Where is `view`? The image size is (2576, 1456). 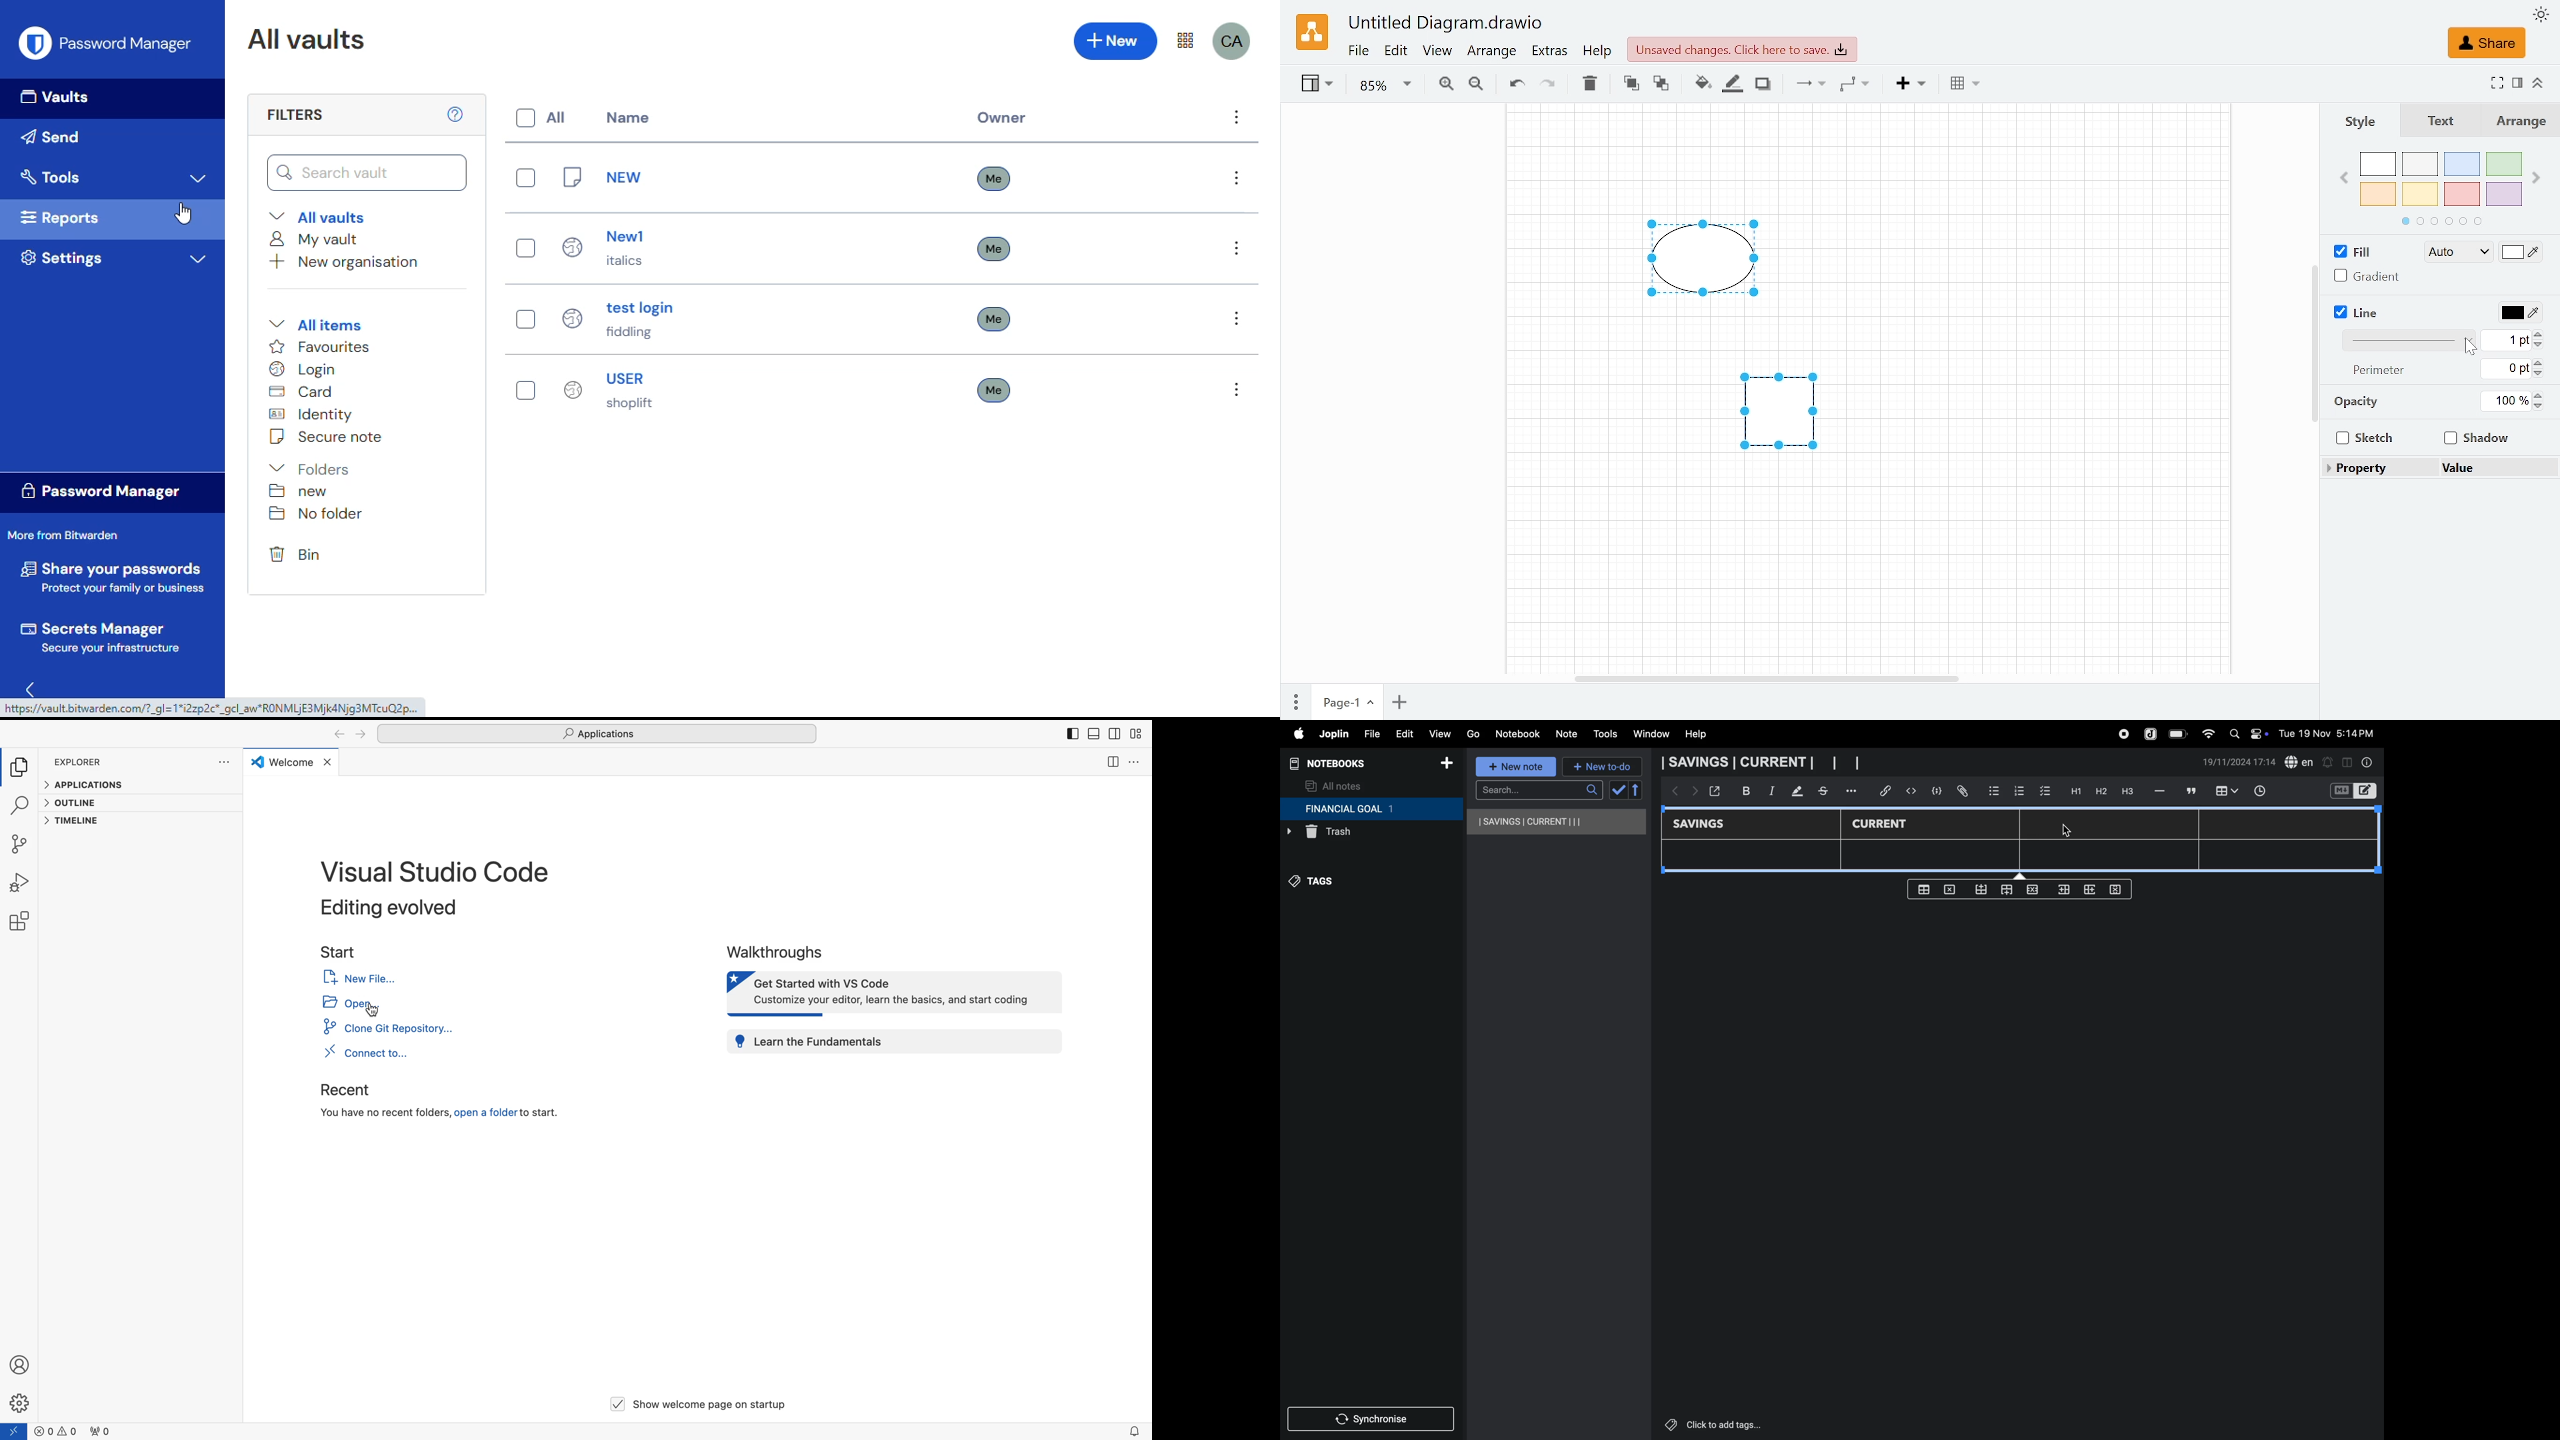
view is located at coordinates (1439, 732).